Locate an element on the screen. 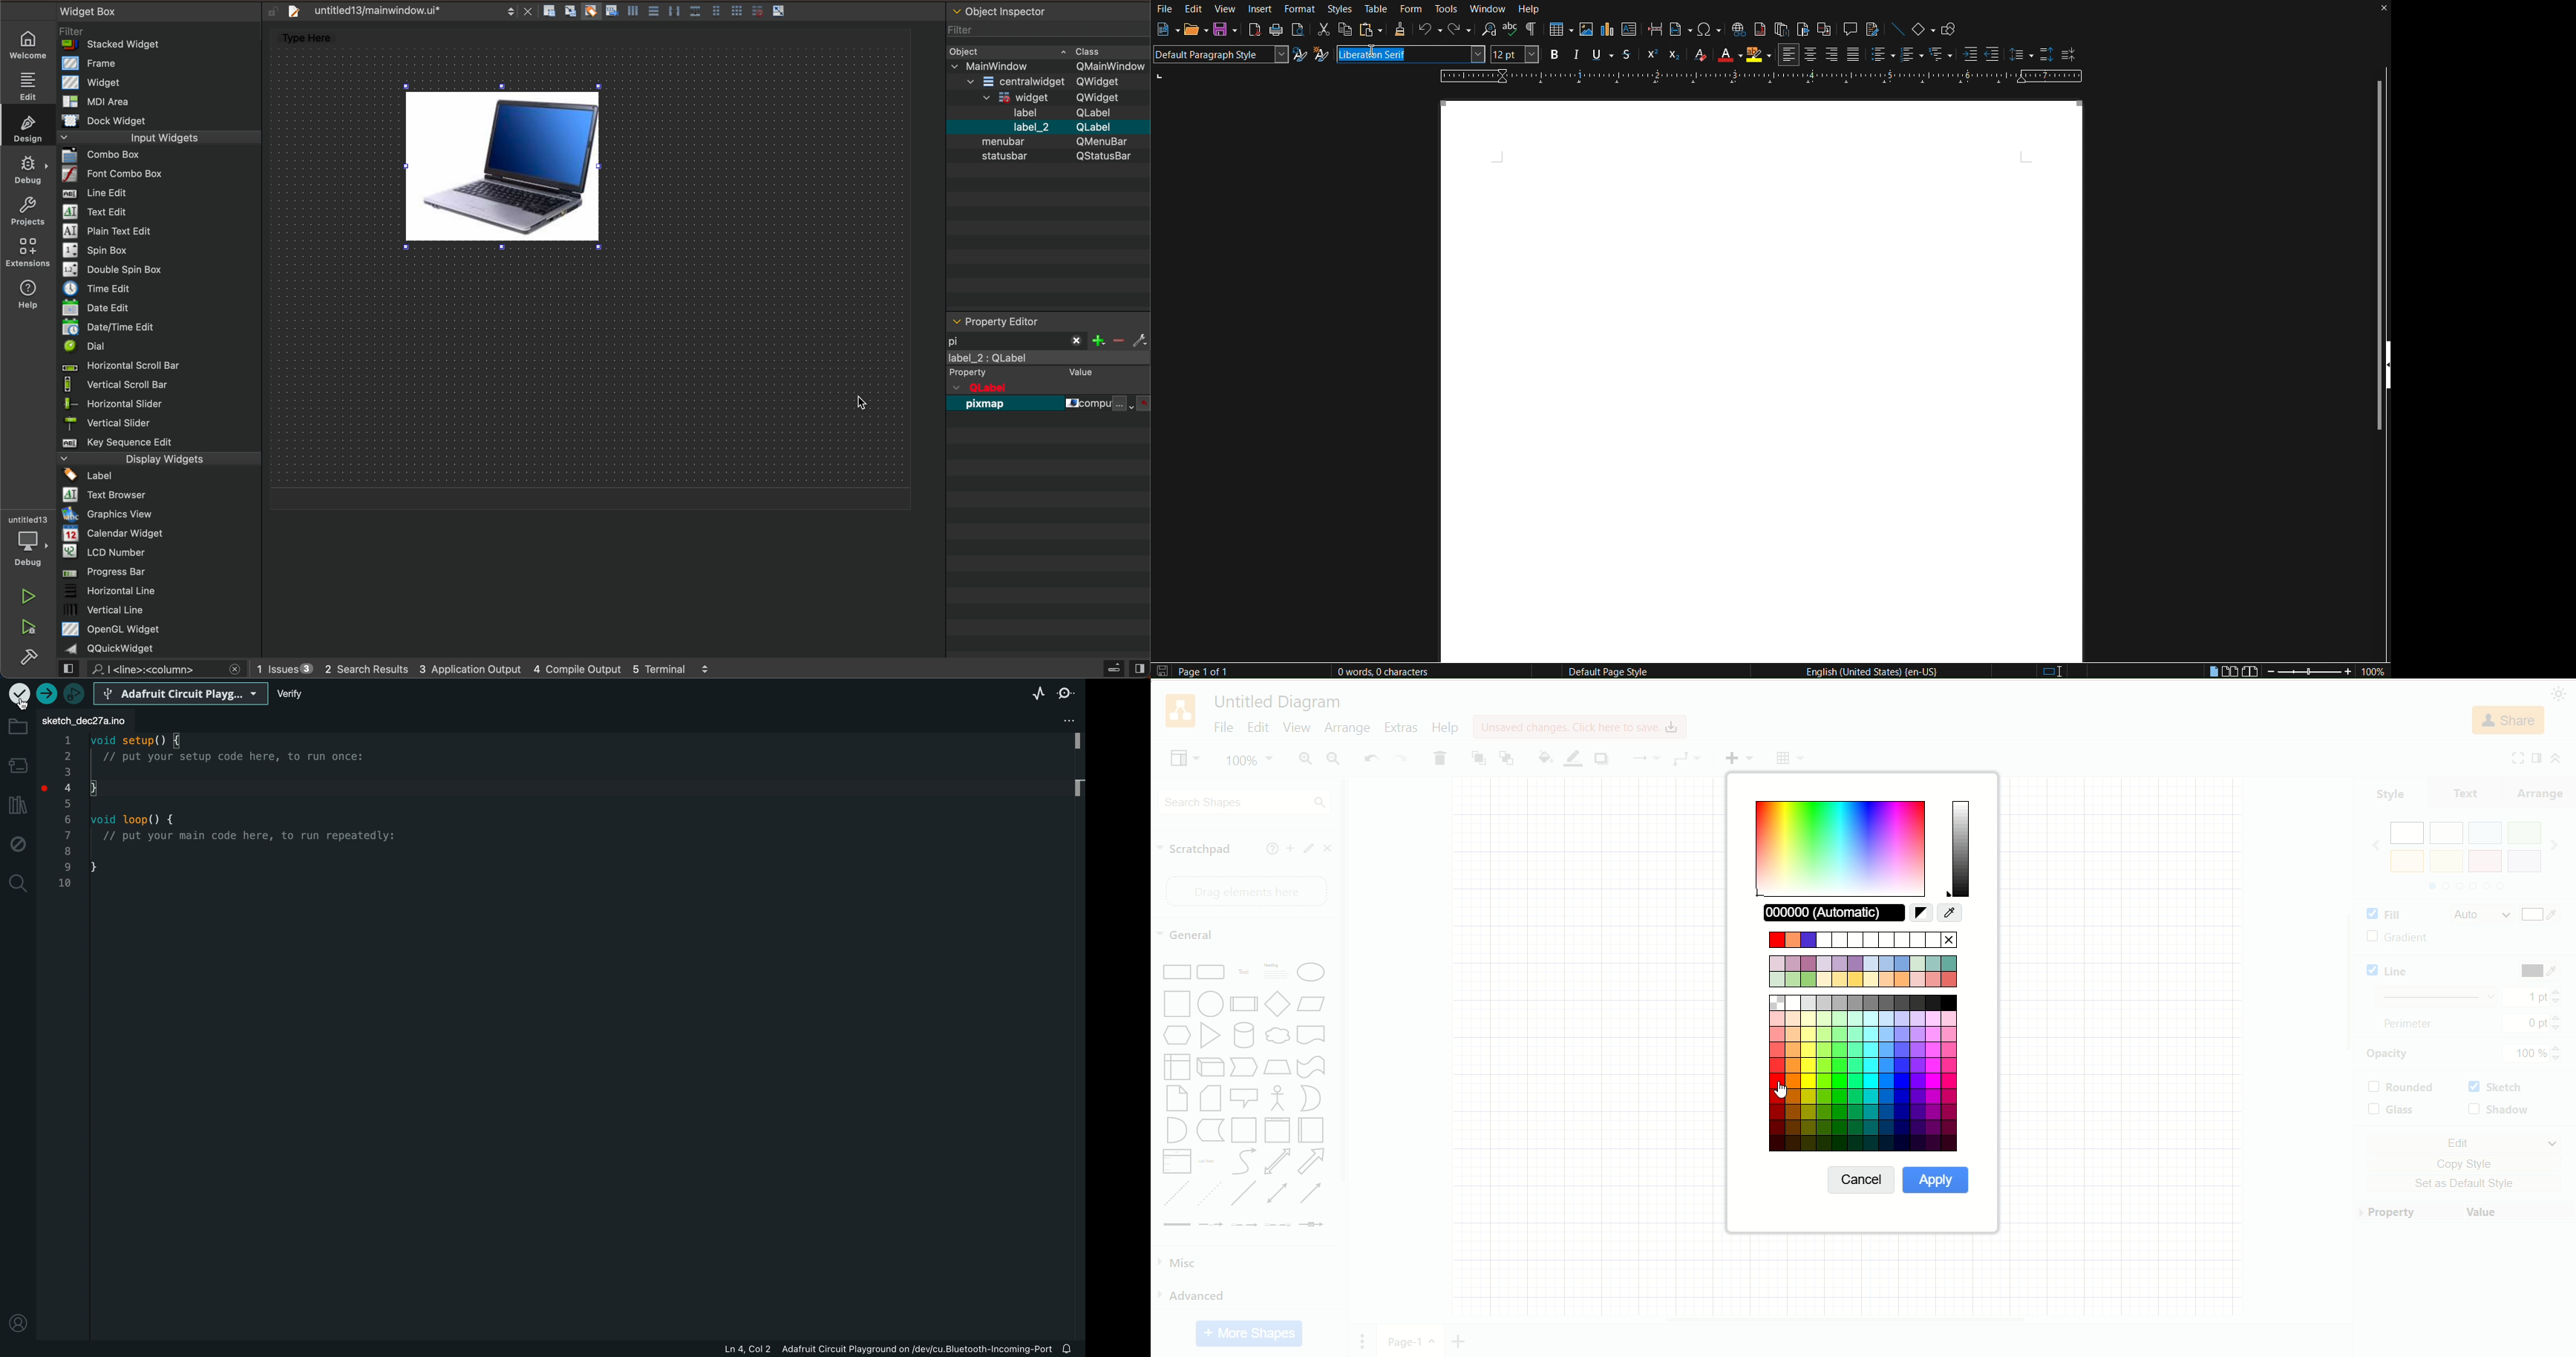  help is located at coordinates (32, 292).